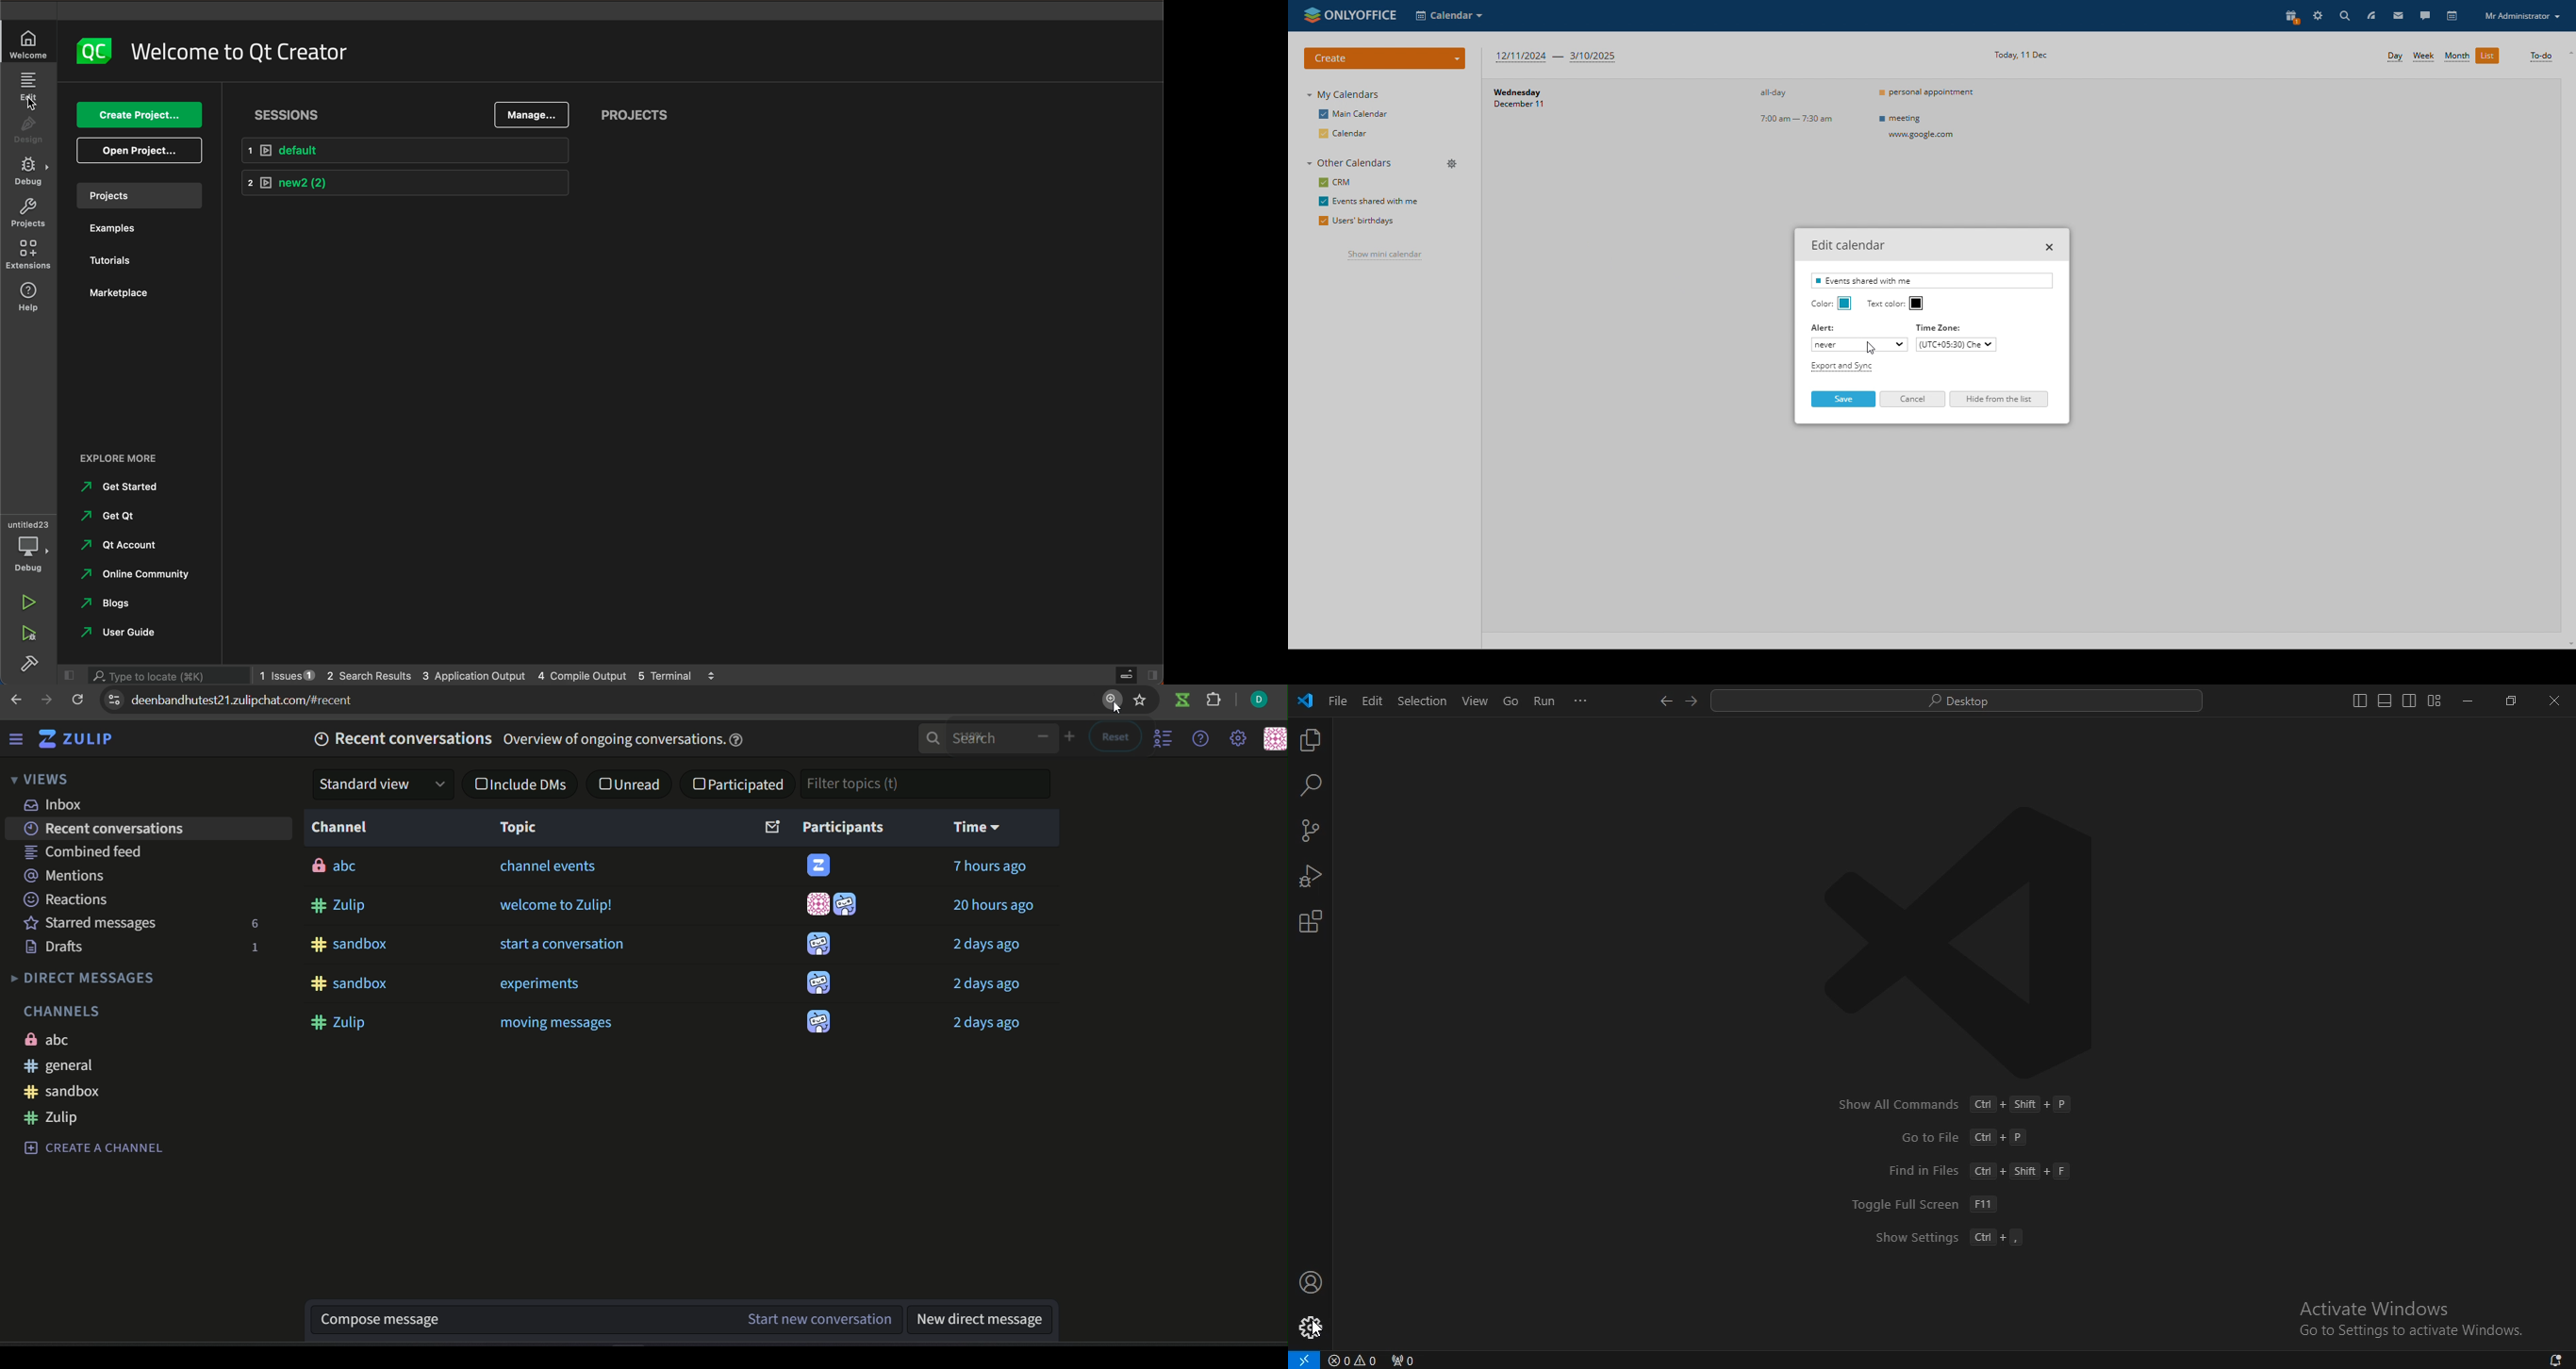 The width and height of the screenshot is (2576, 1372). I want to click on #zulip, so click(343, 1024).